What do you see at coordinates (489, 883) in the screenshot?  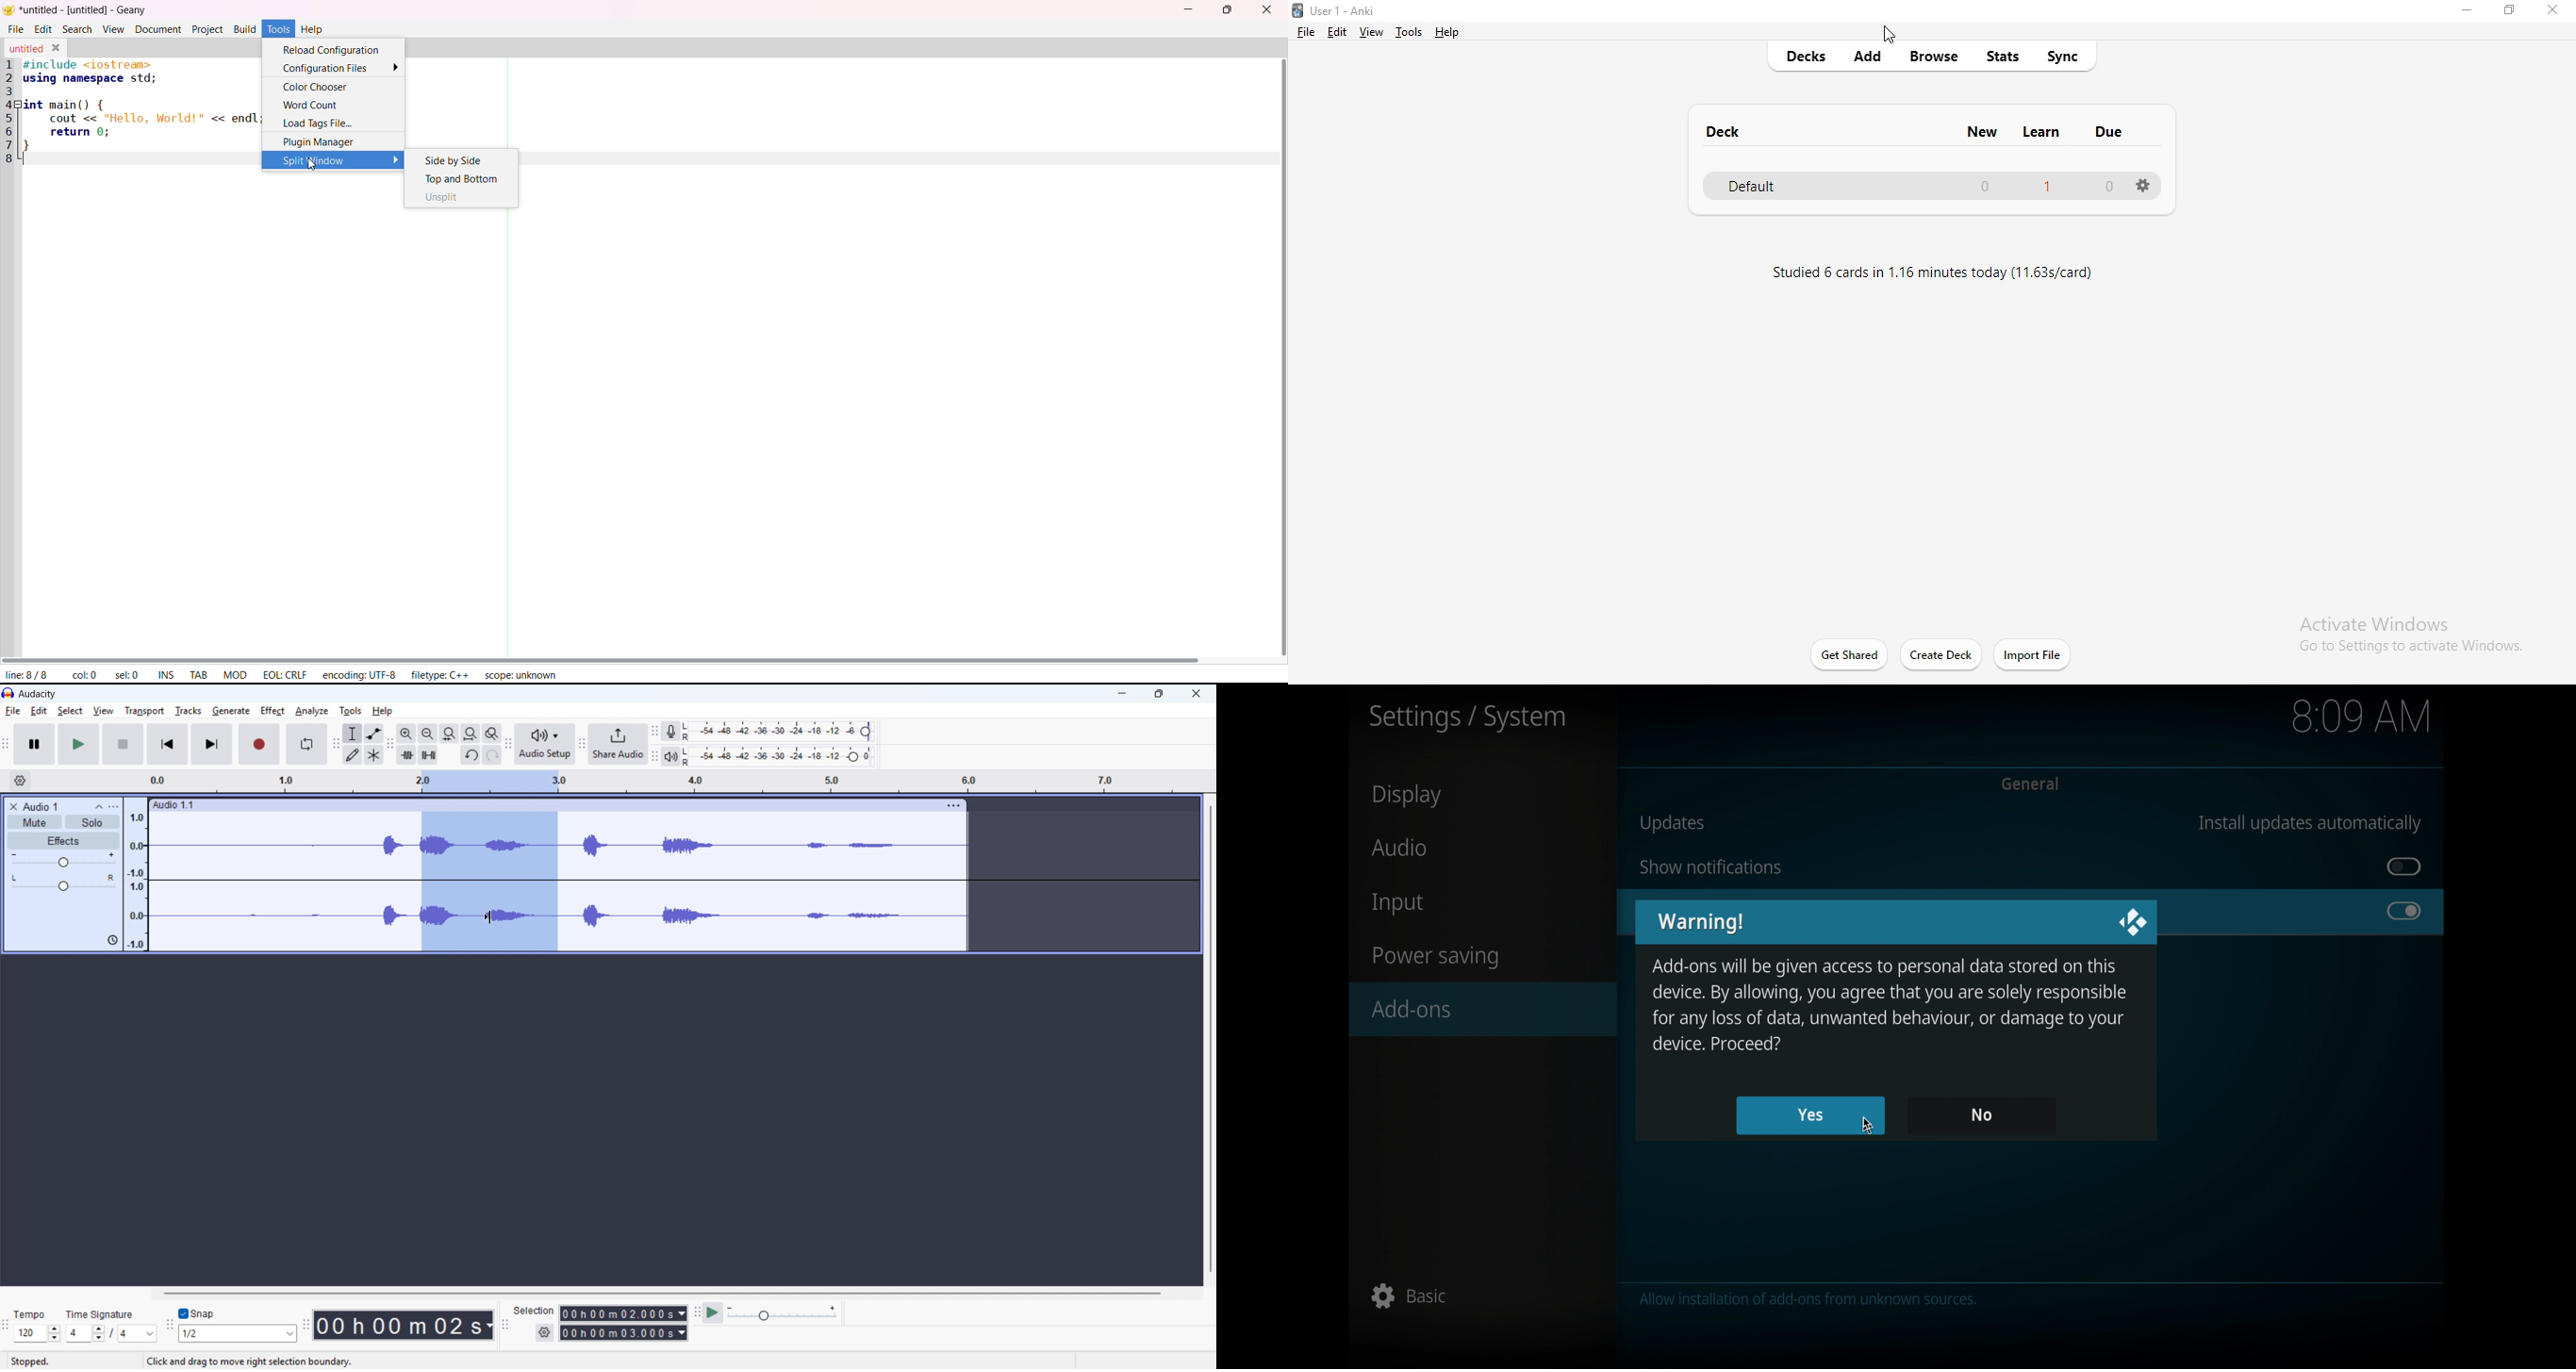 I see `Audio selection` at bounding box center [489, 883].